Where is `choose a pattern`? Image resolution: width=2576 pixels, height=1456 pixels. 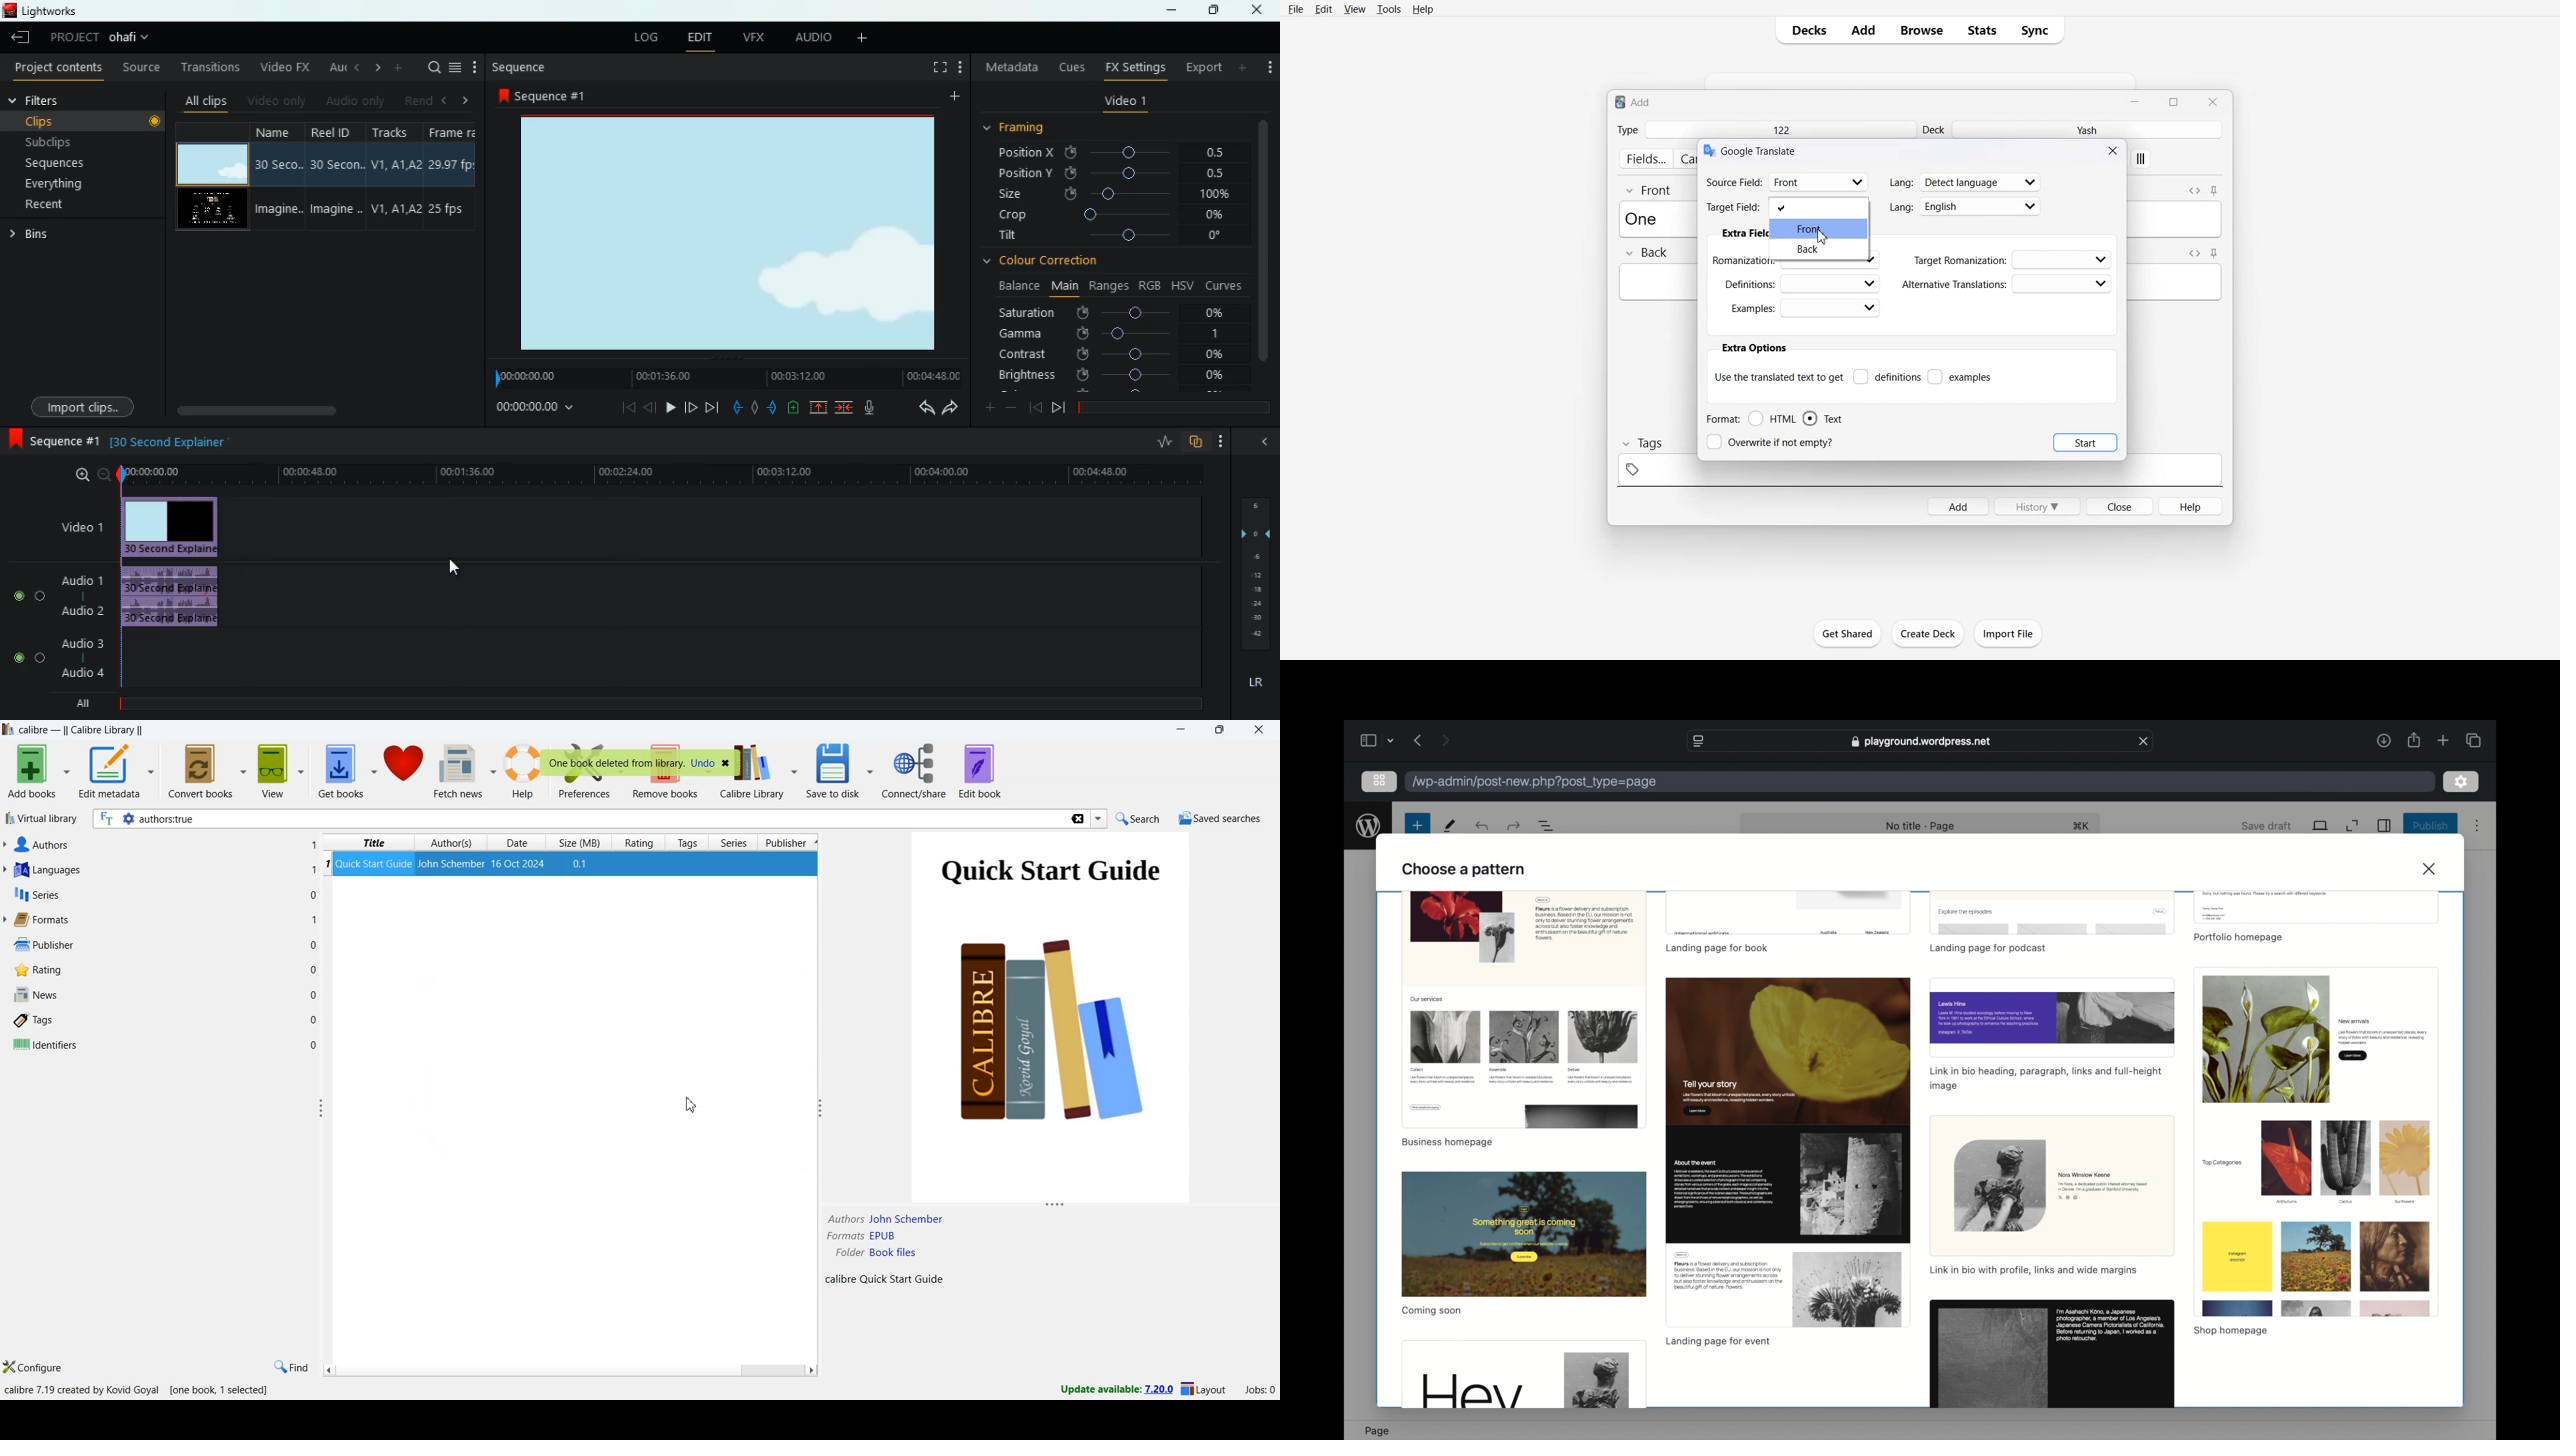
choose a pattern is located at coordinates (1464, 869).